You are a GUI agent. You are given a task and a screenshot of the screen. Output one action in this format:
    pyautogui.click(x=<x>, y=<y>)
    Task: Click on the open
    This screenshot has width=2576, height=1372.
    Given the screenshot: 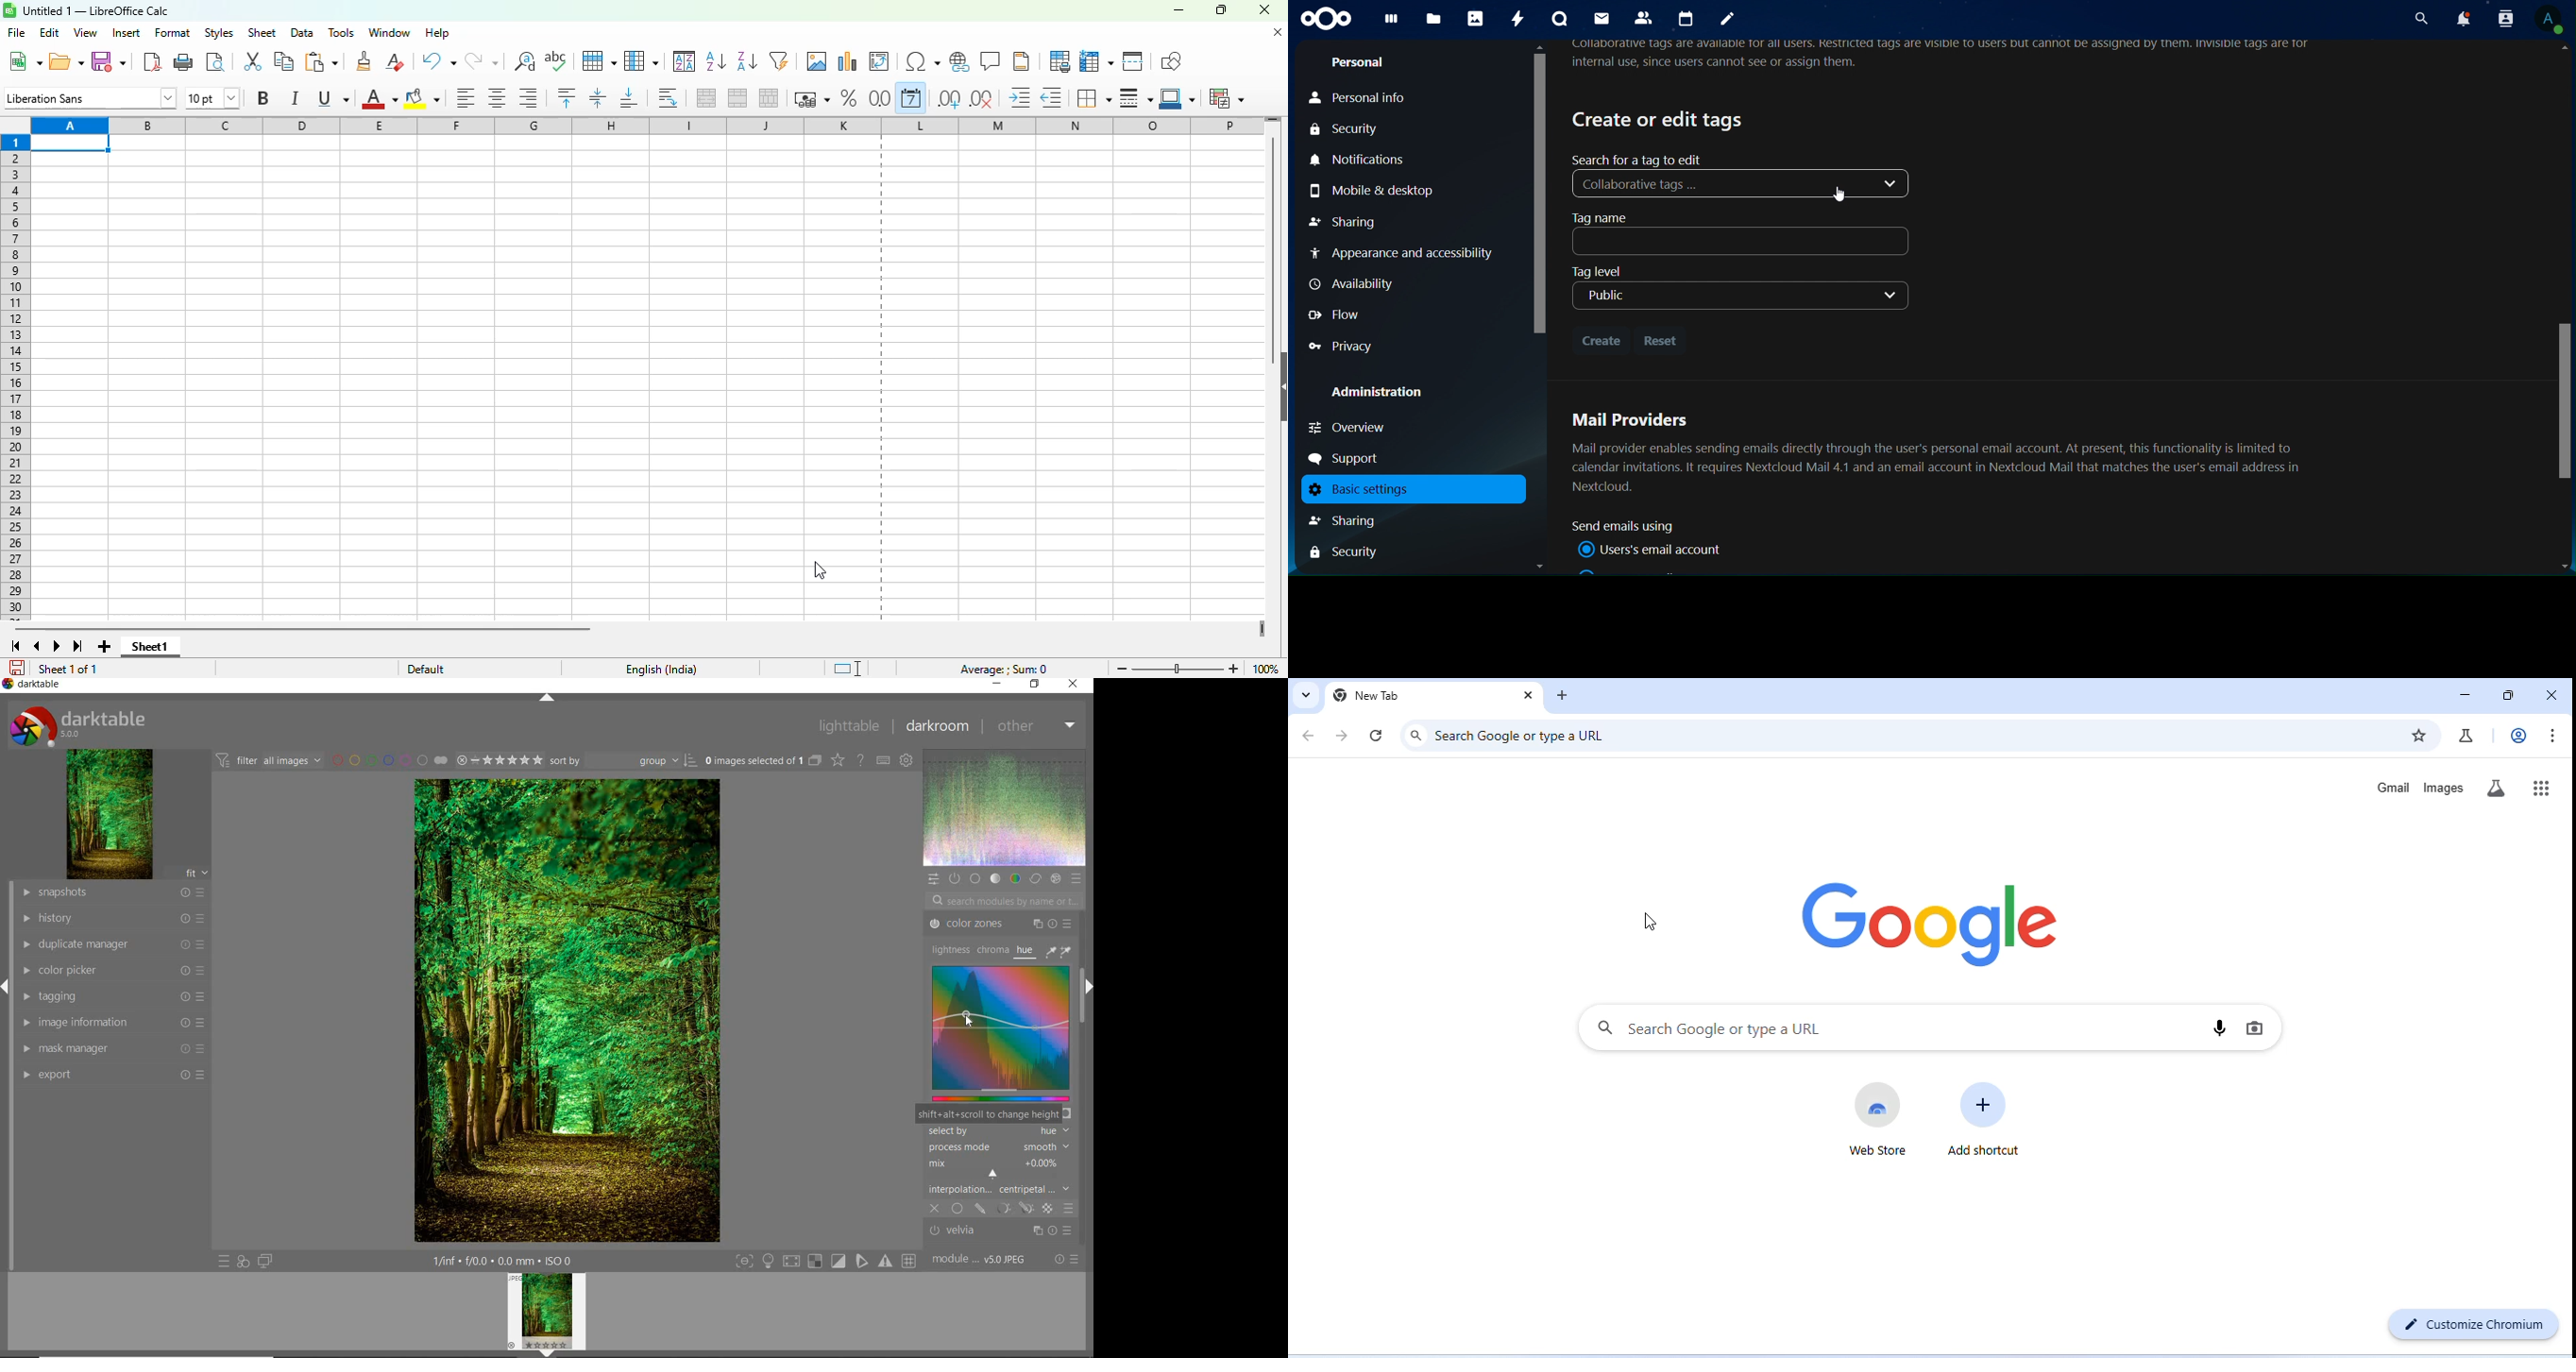 What is the action you would take?
    pyautogui.click(x=66, y=62)
    